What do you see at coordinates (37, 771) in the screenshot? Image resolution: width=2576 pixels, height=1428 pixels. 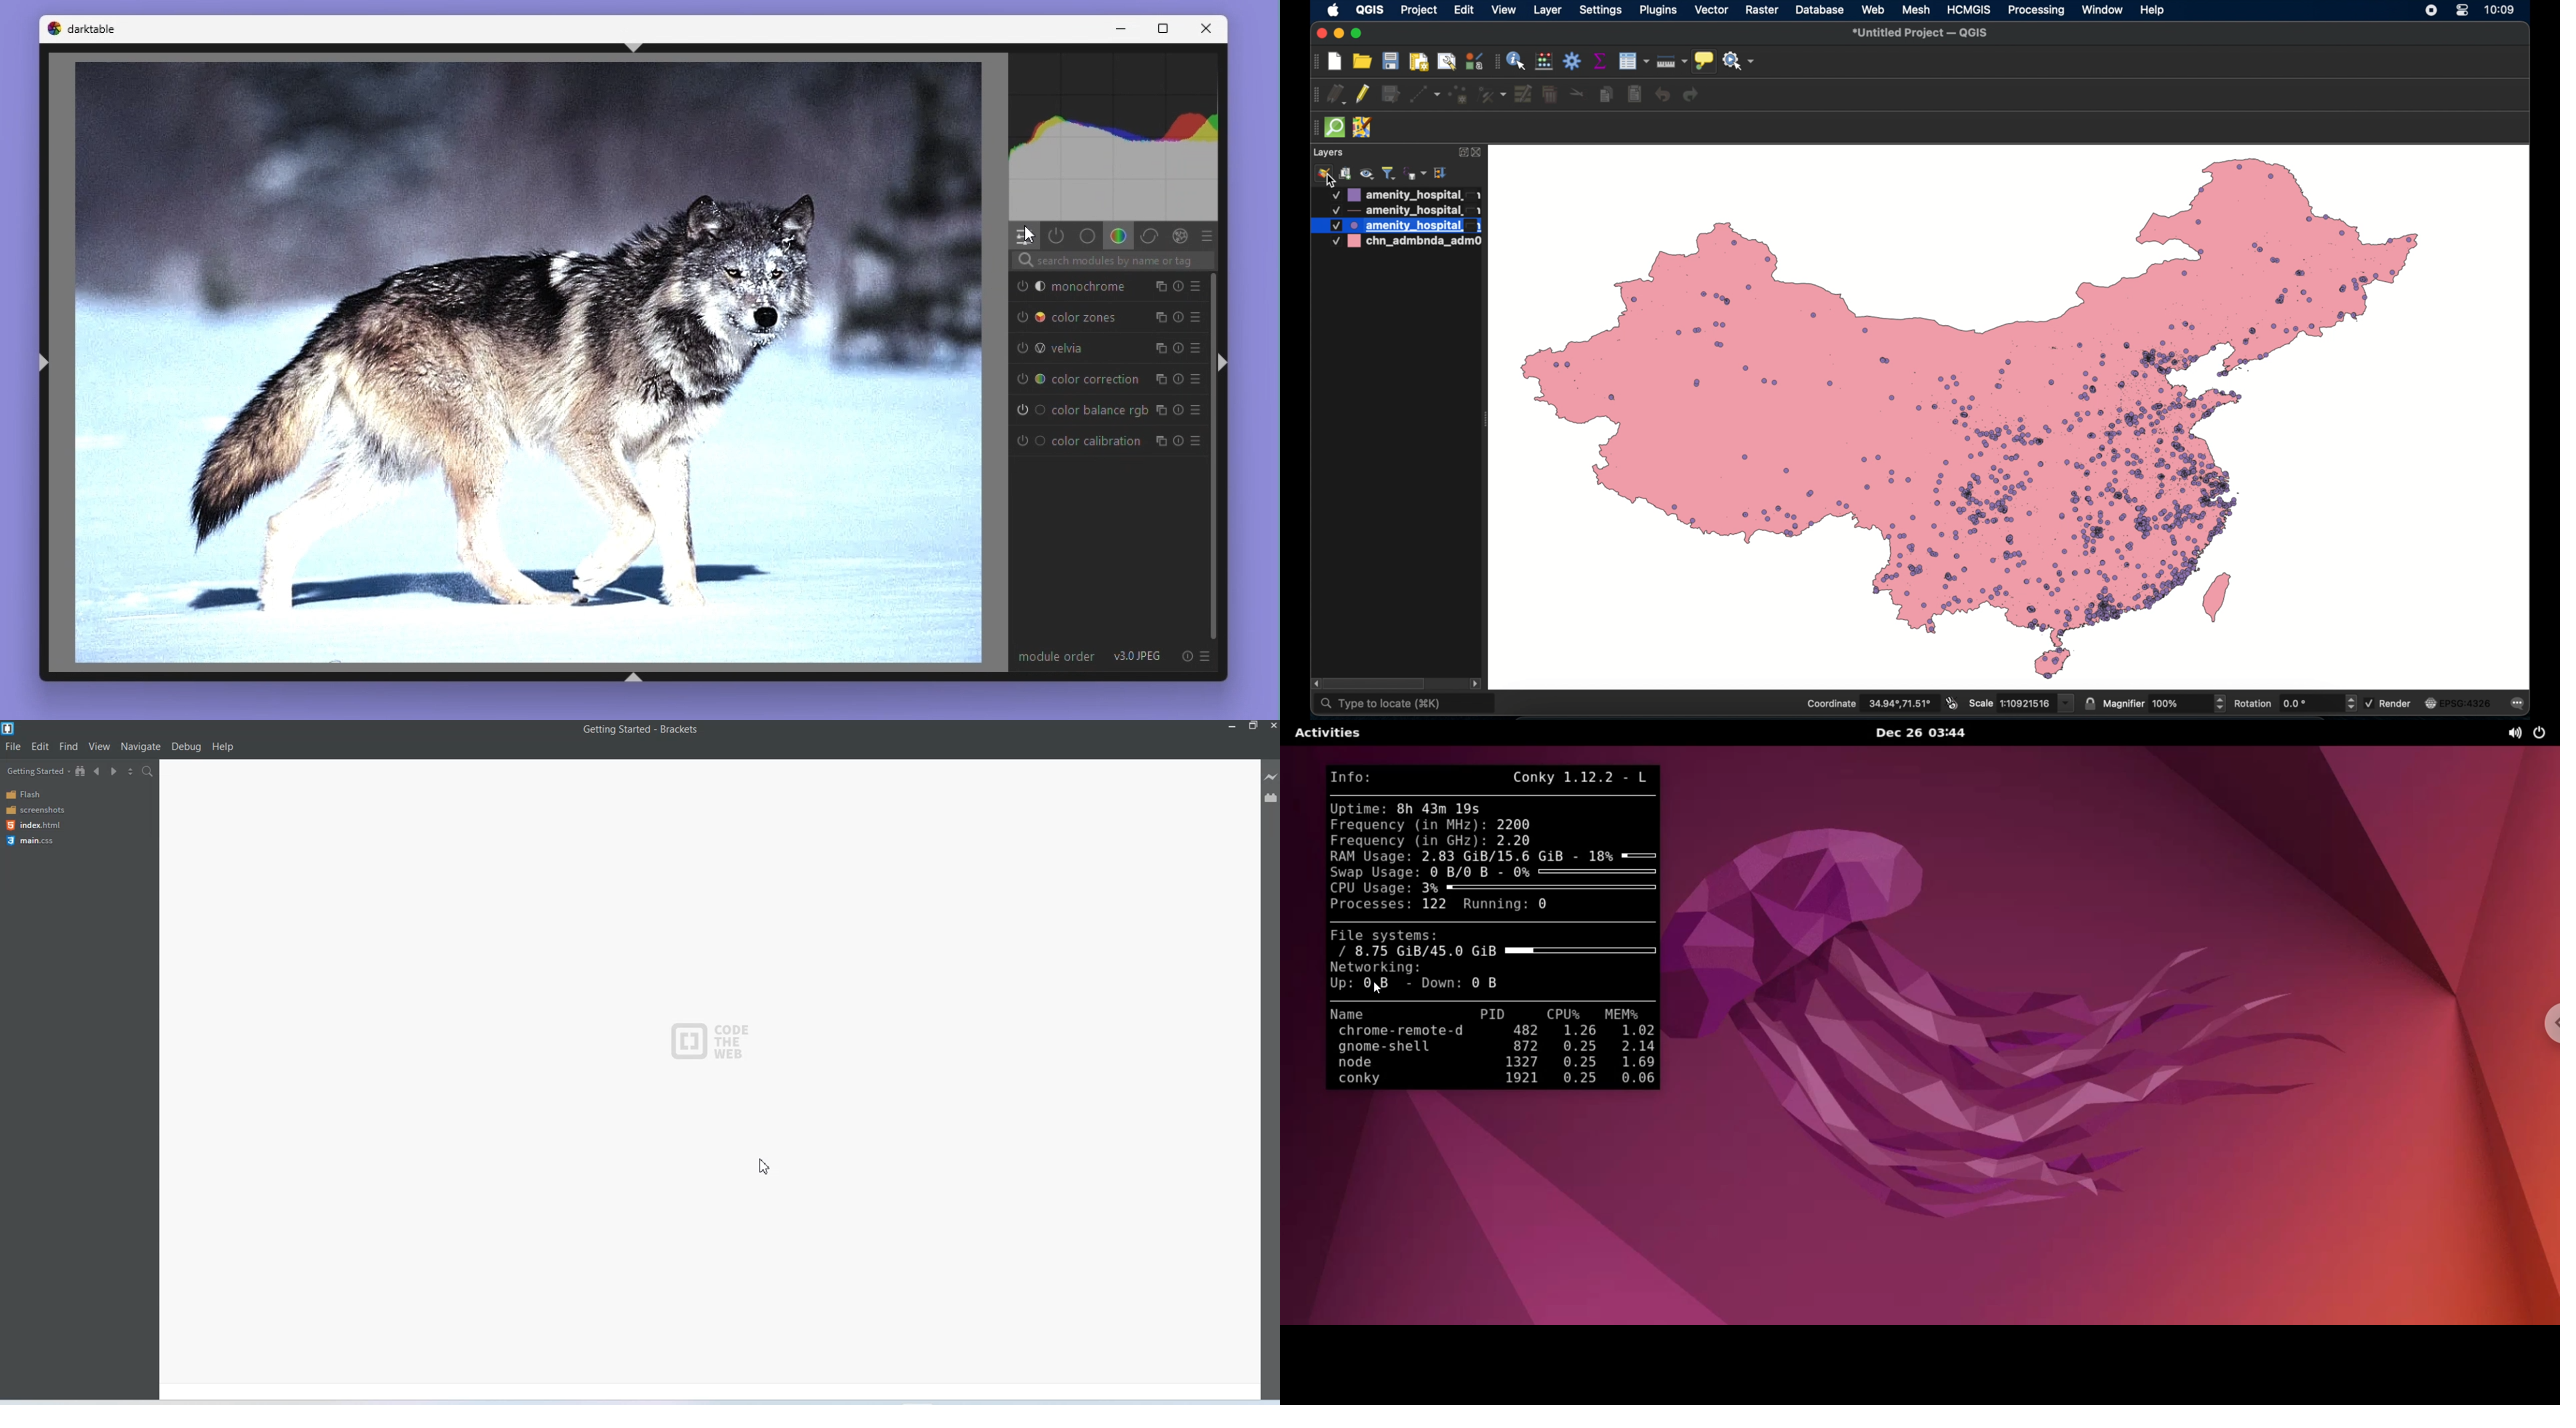 I see `Getting started` at bounding box center [37, 771].